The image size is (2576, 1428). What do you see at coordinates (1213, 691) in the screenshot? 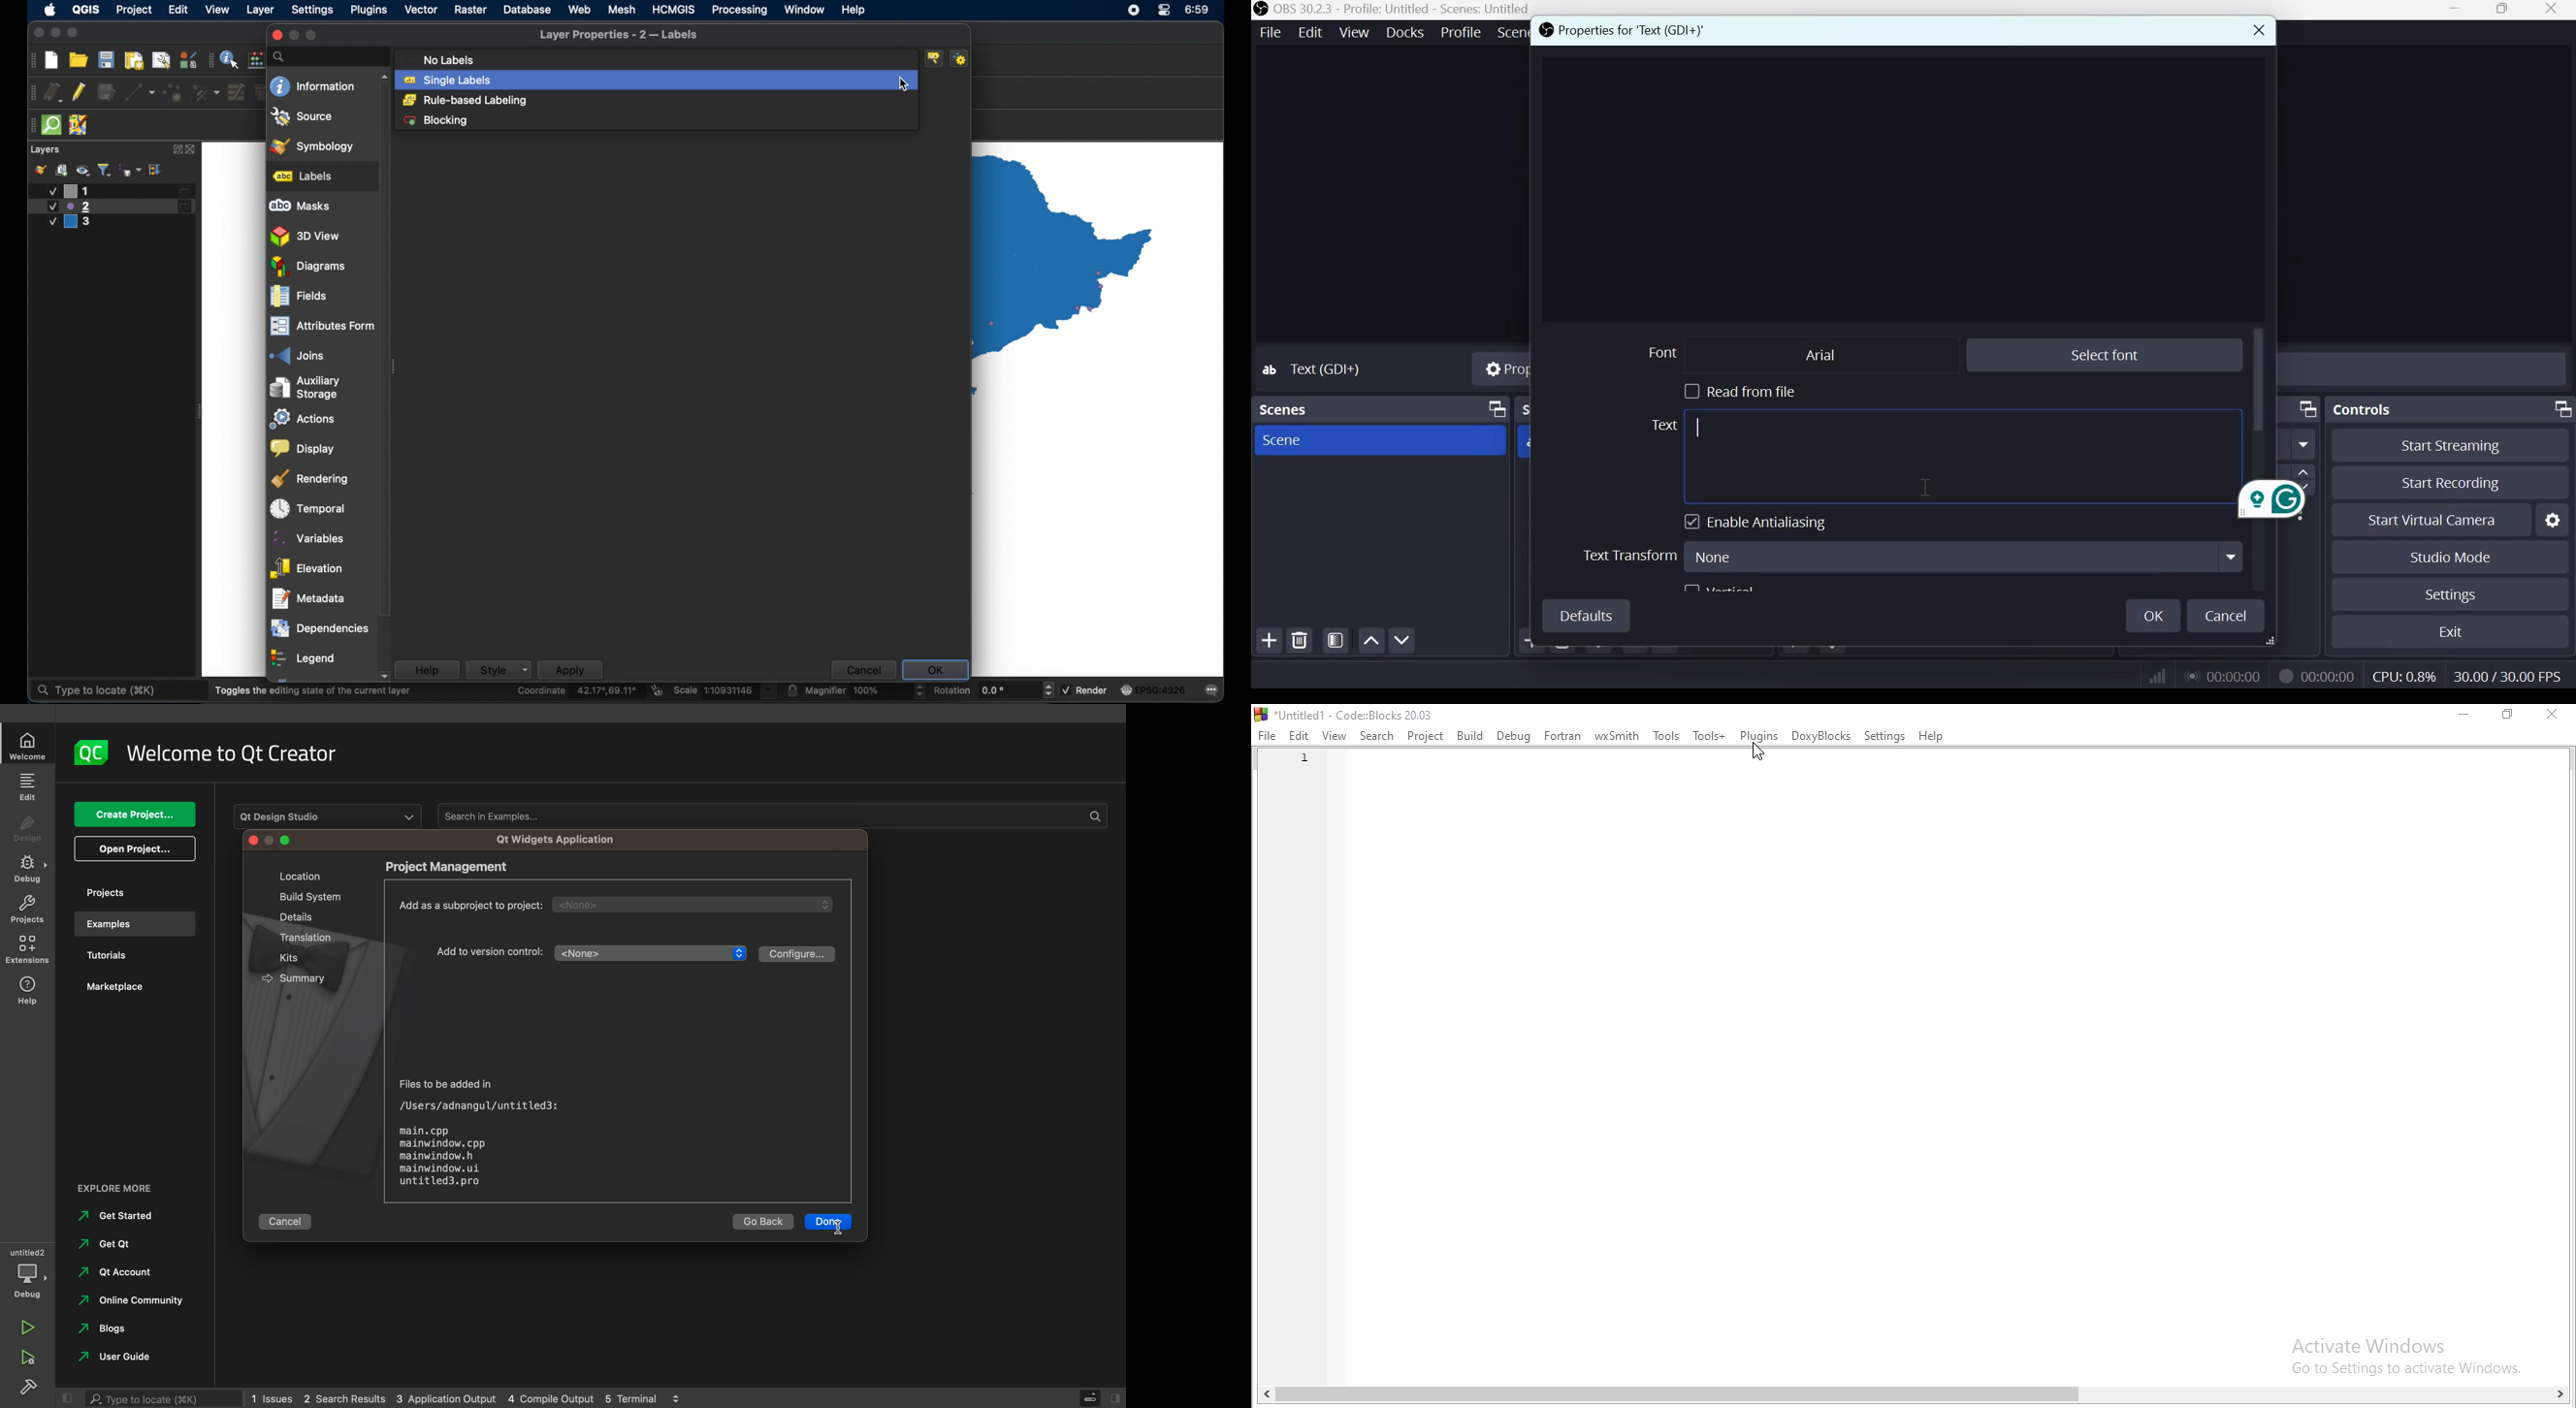
I see `messages` at bounding box center [1213, 691].